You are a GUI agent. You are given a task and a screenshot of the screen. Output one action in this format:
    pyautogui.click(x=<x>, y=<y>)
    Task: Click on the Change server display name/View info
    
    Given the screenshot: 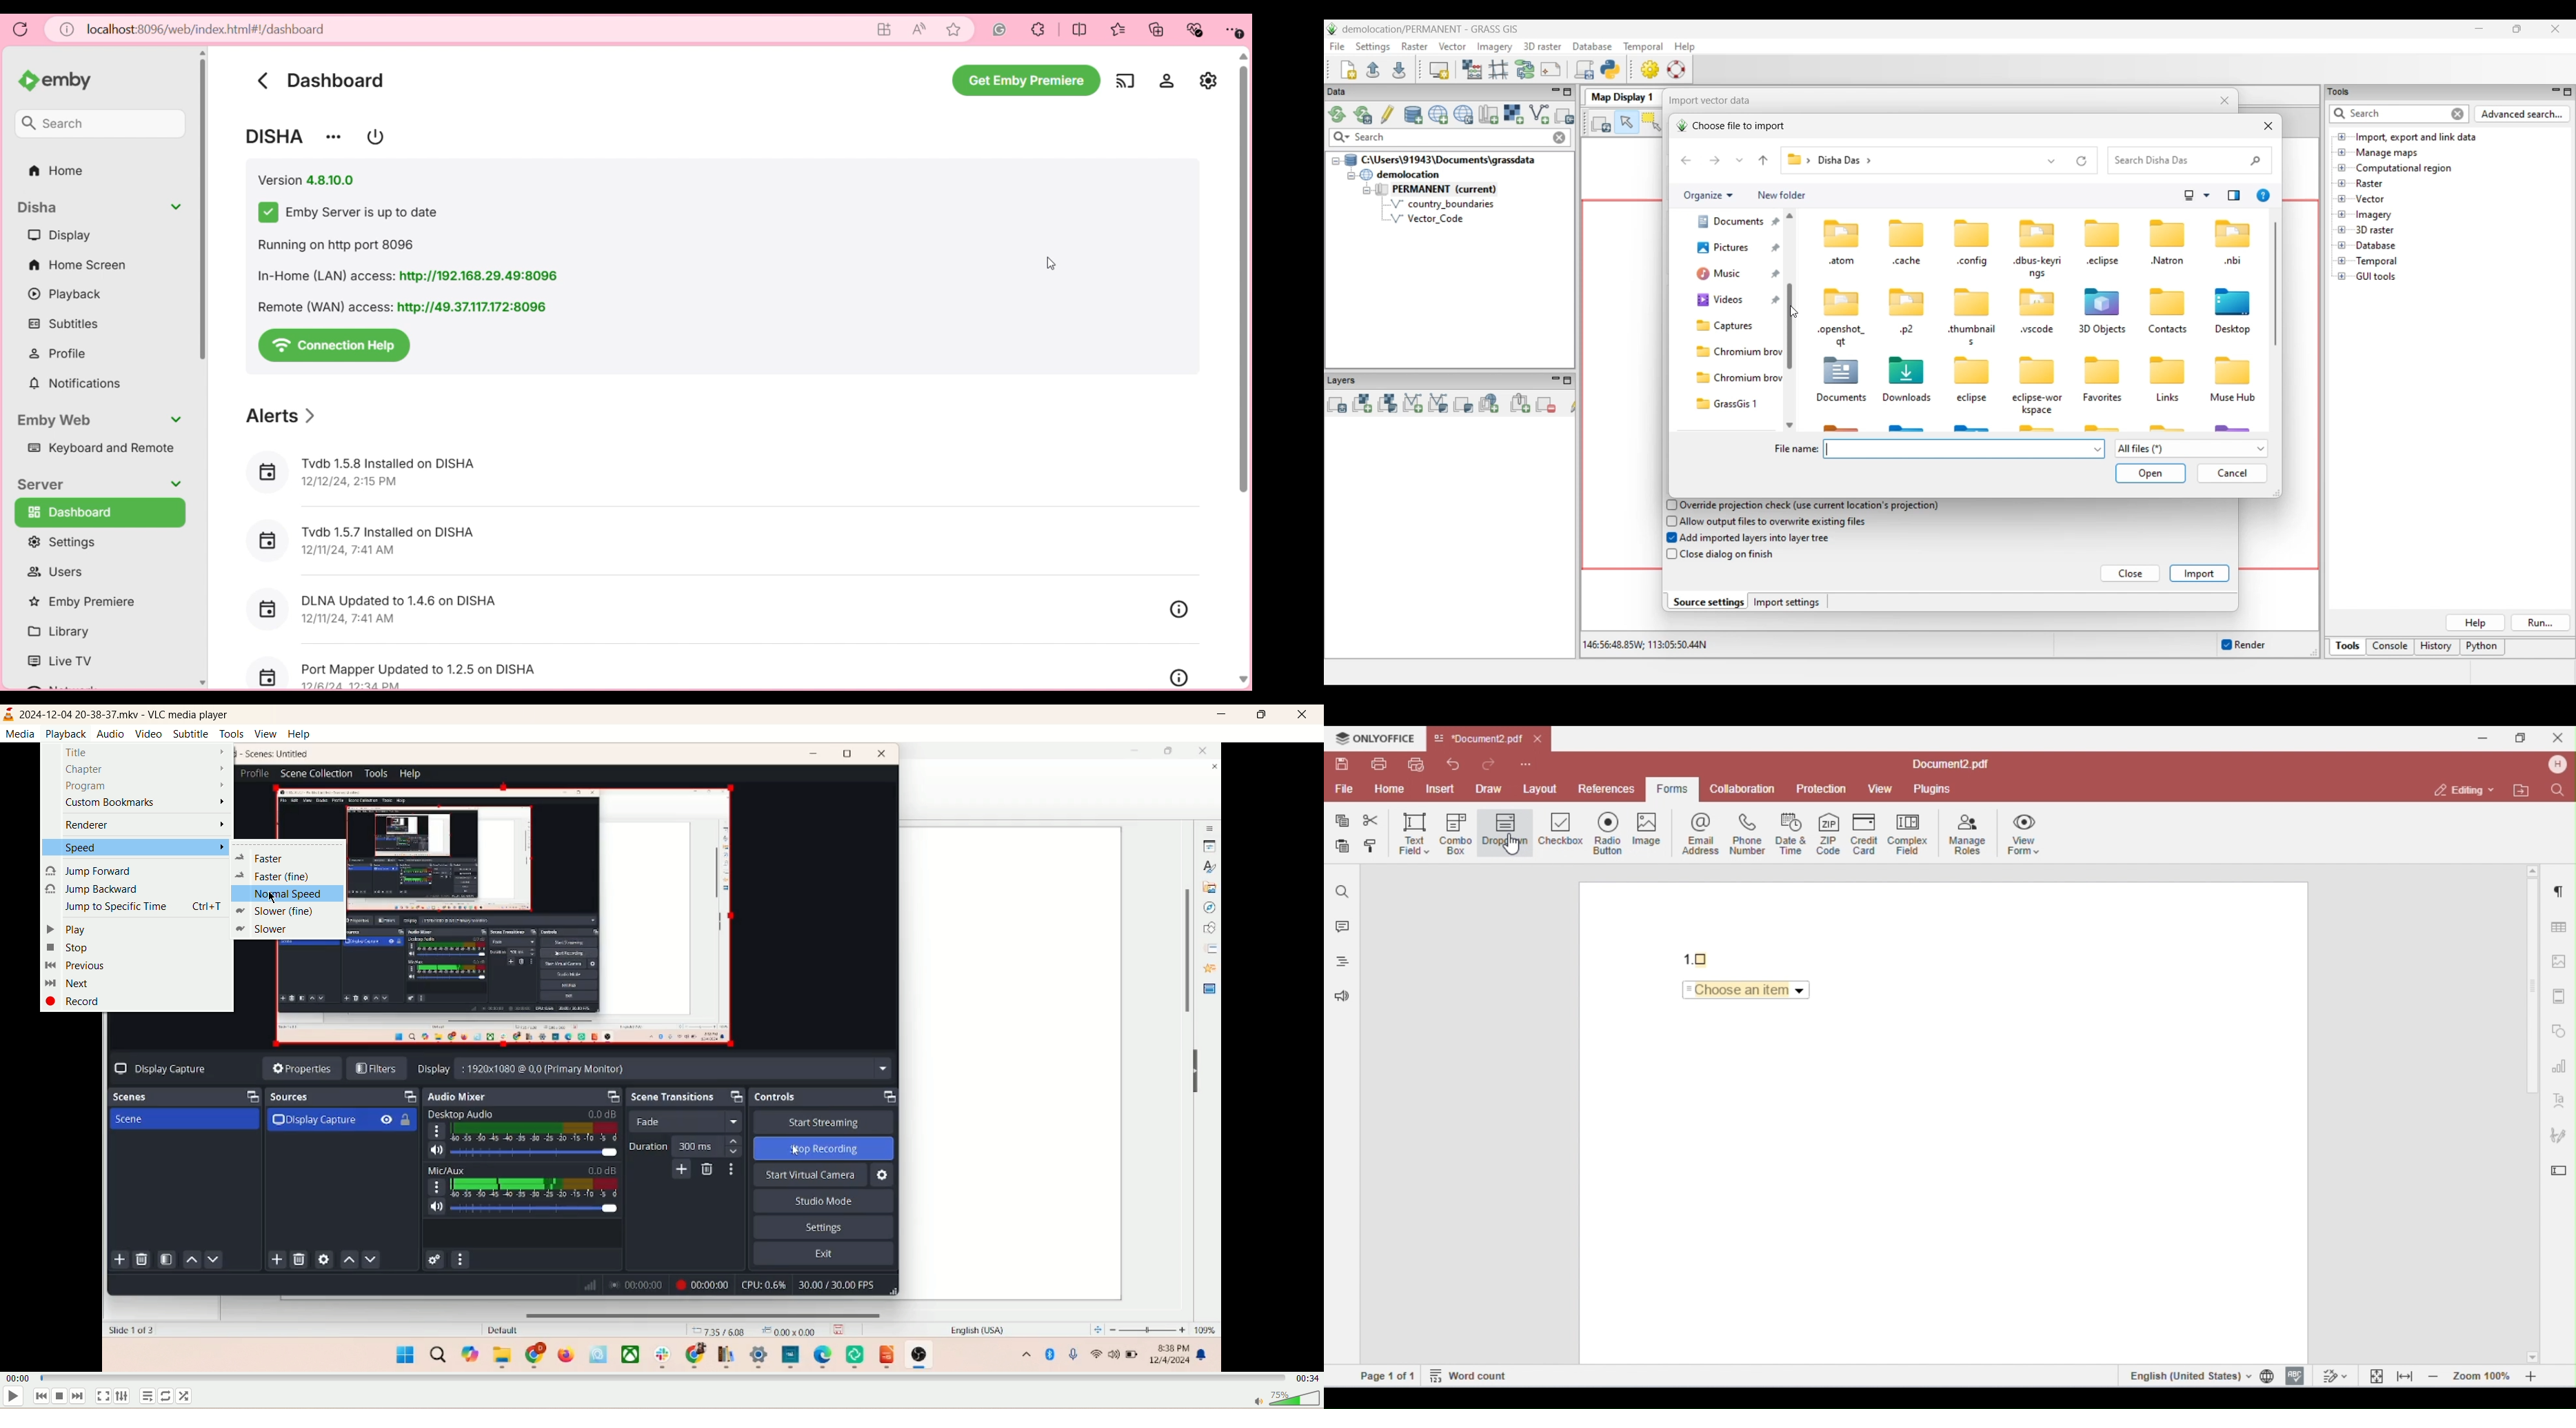 What is the action you would take?
    pyautogui.click(x=333, y=137)
    